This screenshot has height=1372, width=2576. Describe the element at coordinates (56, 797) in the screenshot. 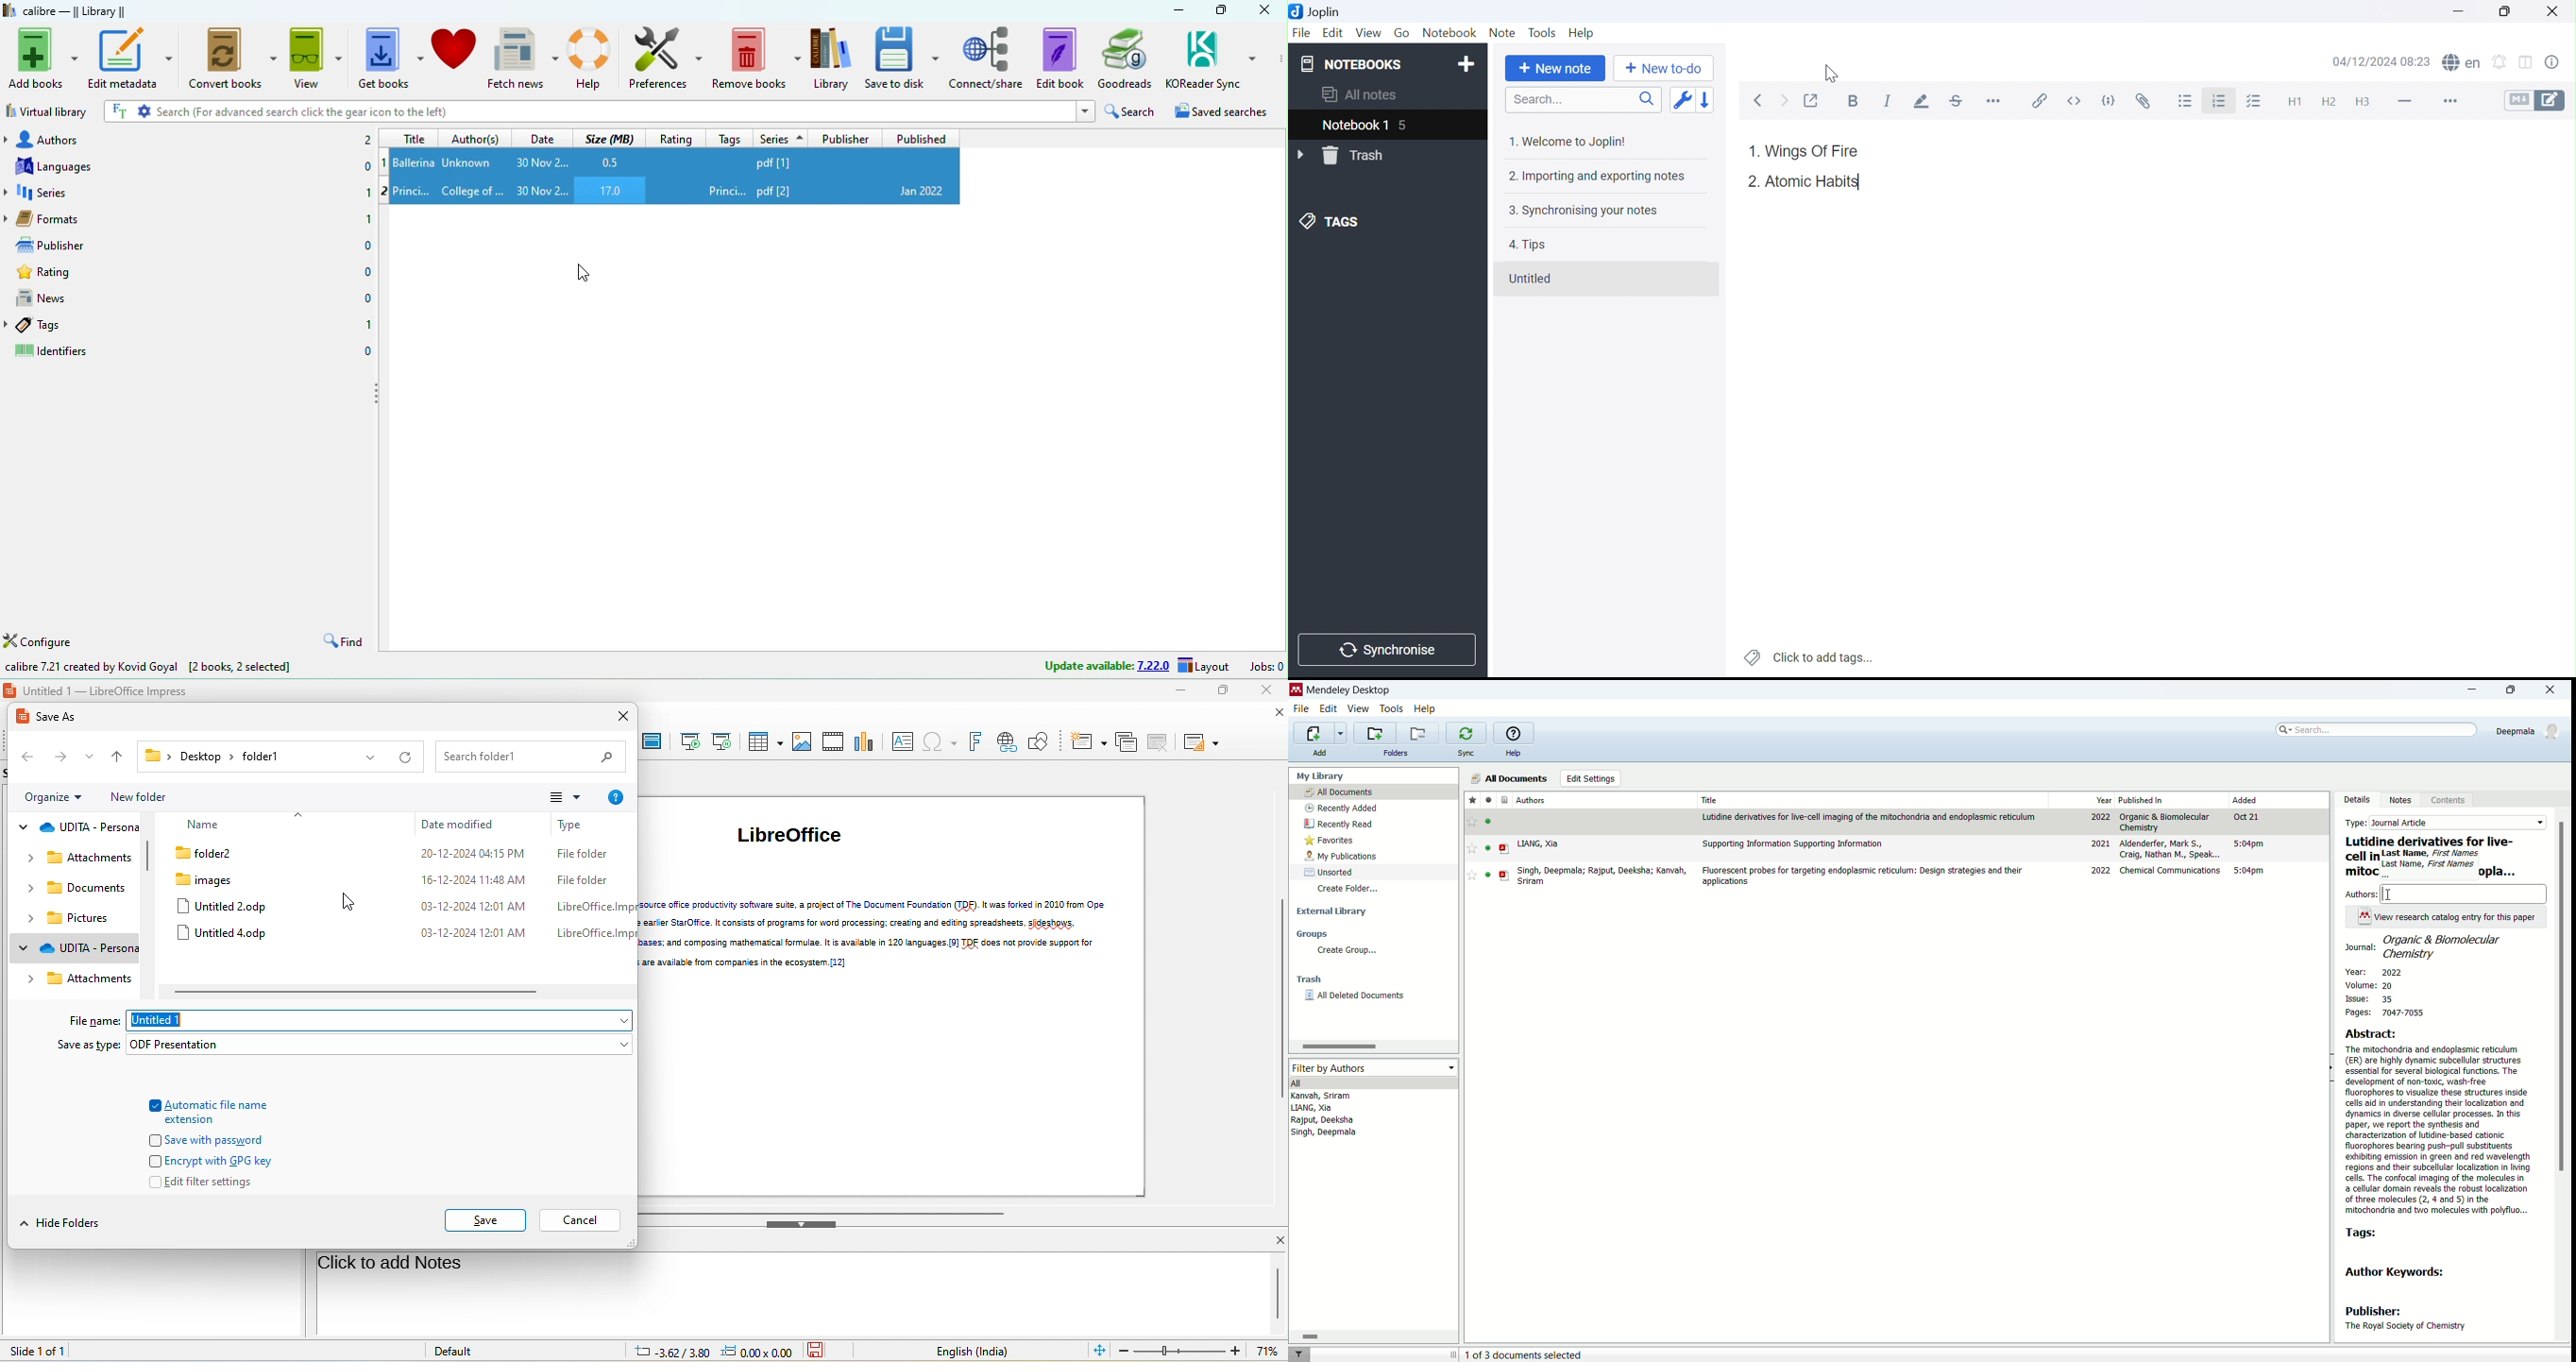

I see `organize` at that location.